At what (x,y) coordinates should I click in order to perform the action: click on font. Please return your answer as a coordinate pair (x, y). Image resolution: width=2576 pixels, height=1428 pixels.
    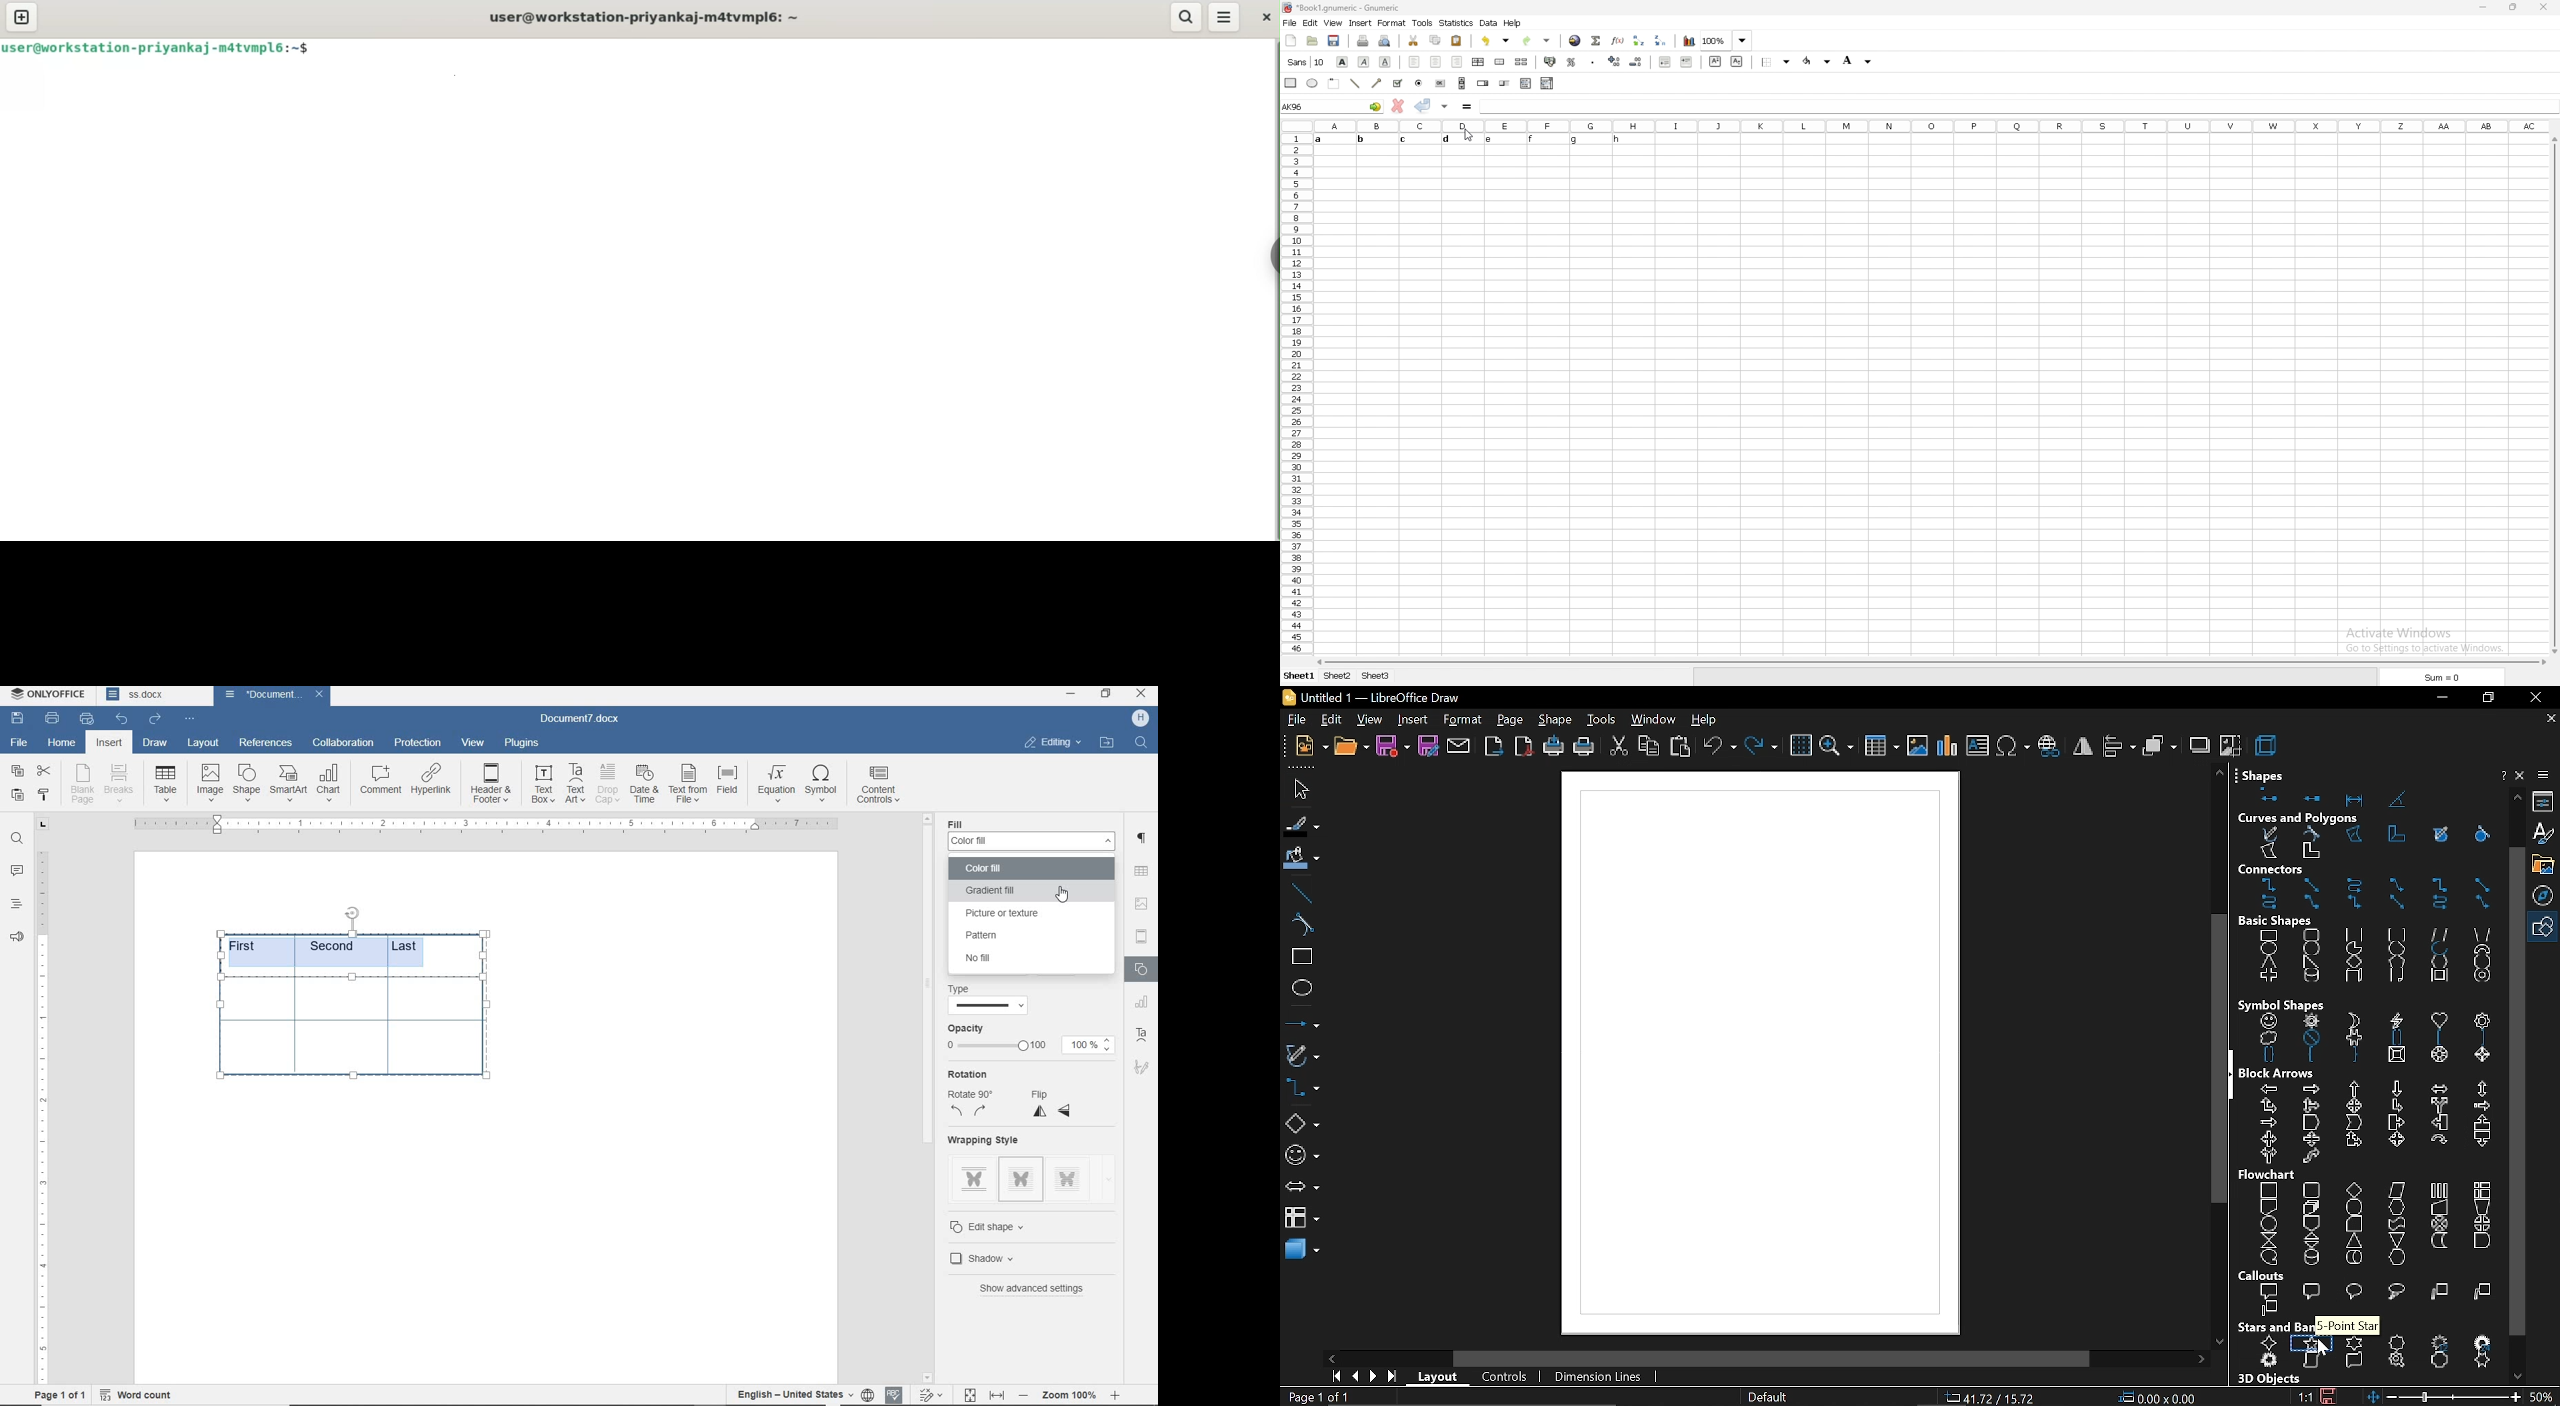
    Looking at the image, I should click on (1307, 61).